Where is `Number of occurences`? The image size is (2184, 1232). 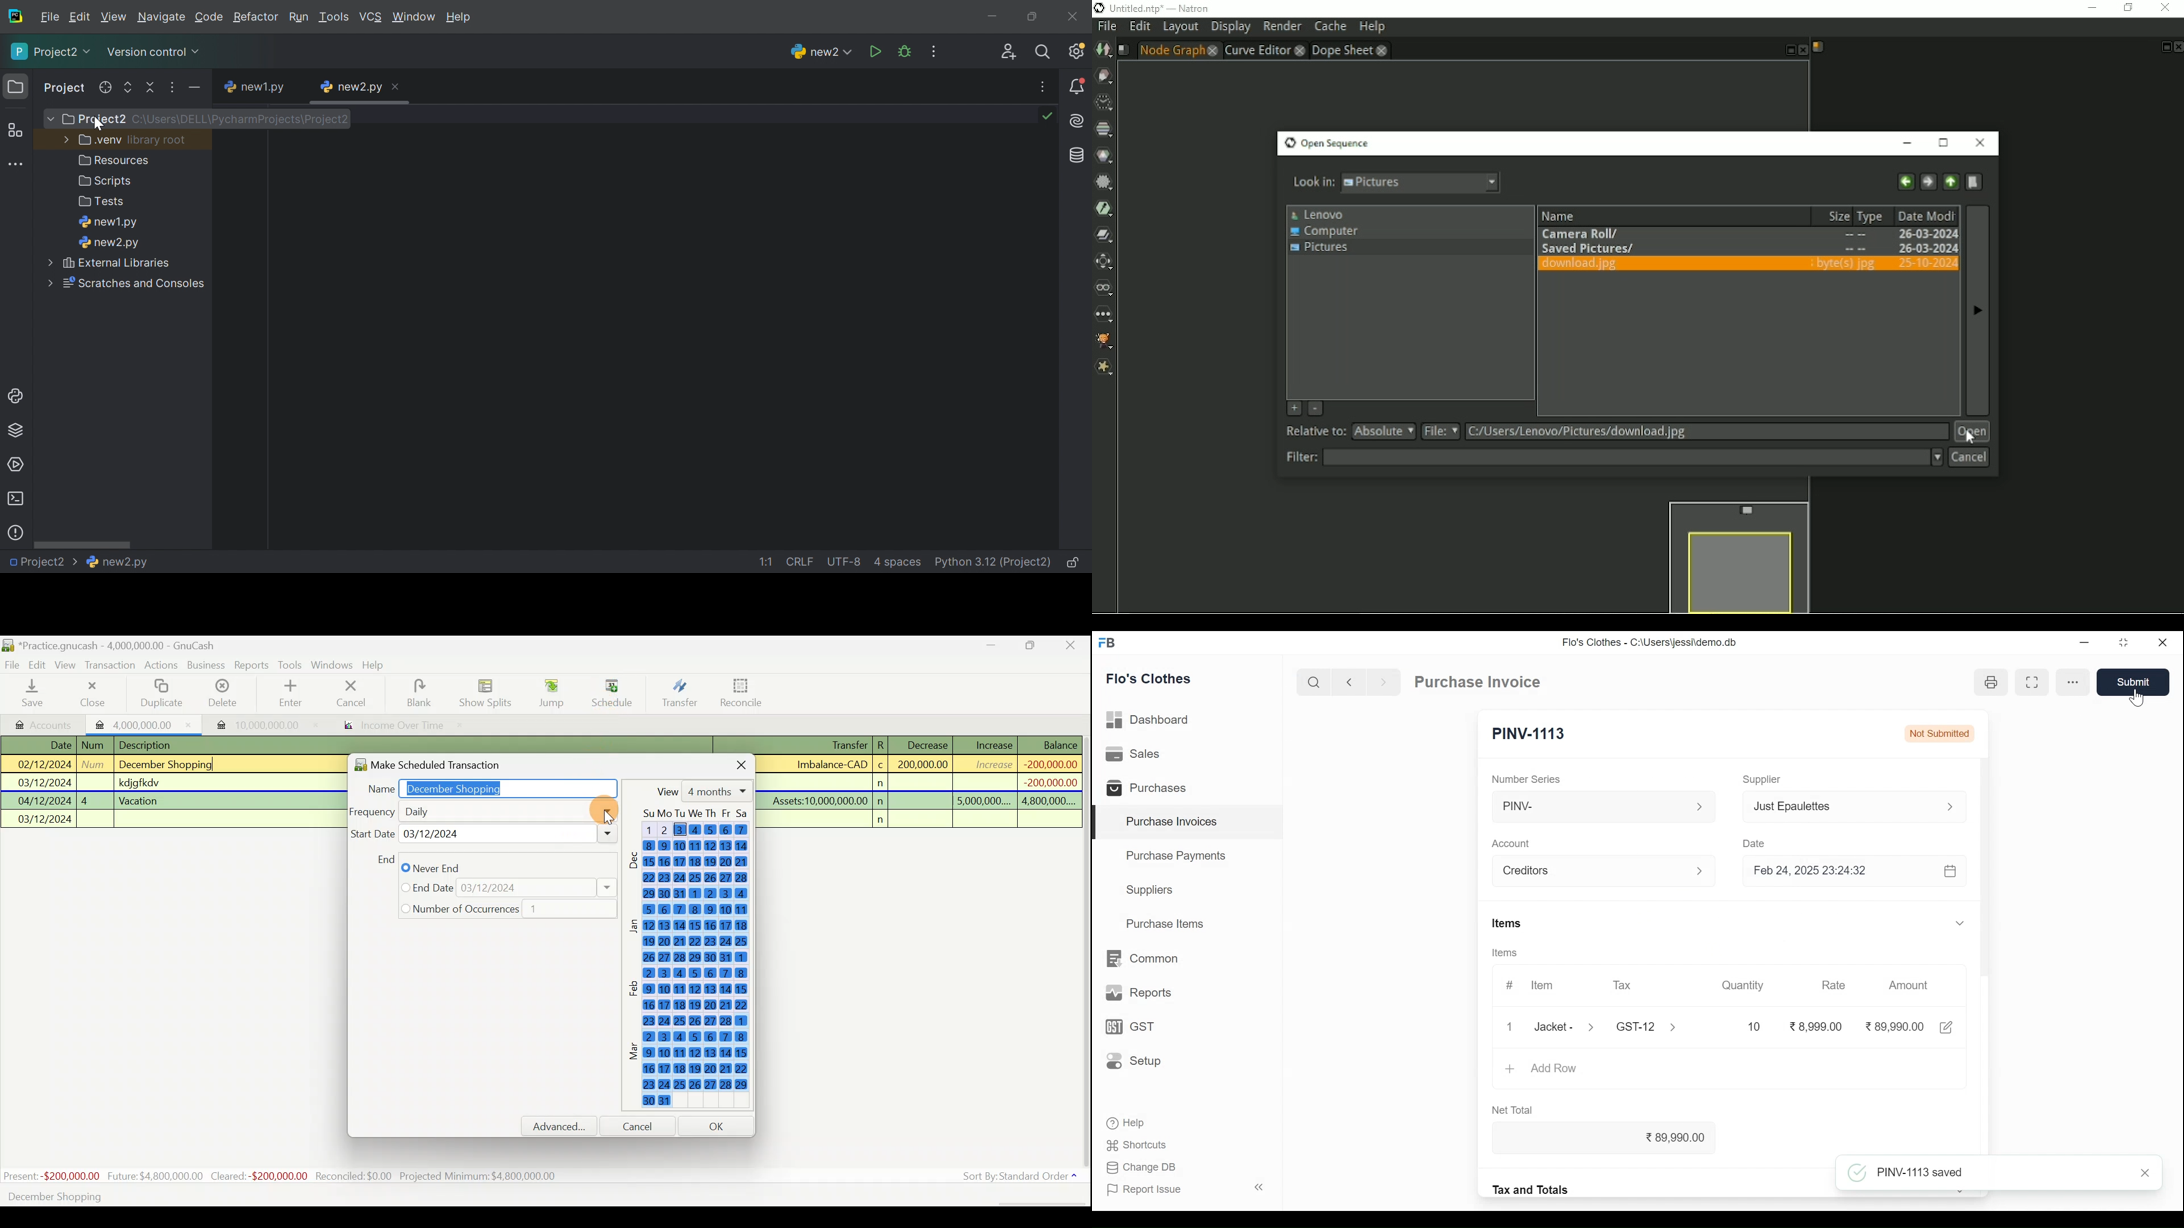
Number of occurences is located at coordinates (503, 910).